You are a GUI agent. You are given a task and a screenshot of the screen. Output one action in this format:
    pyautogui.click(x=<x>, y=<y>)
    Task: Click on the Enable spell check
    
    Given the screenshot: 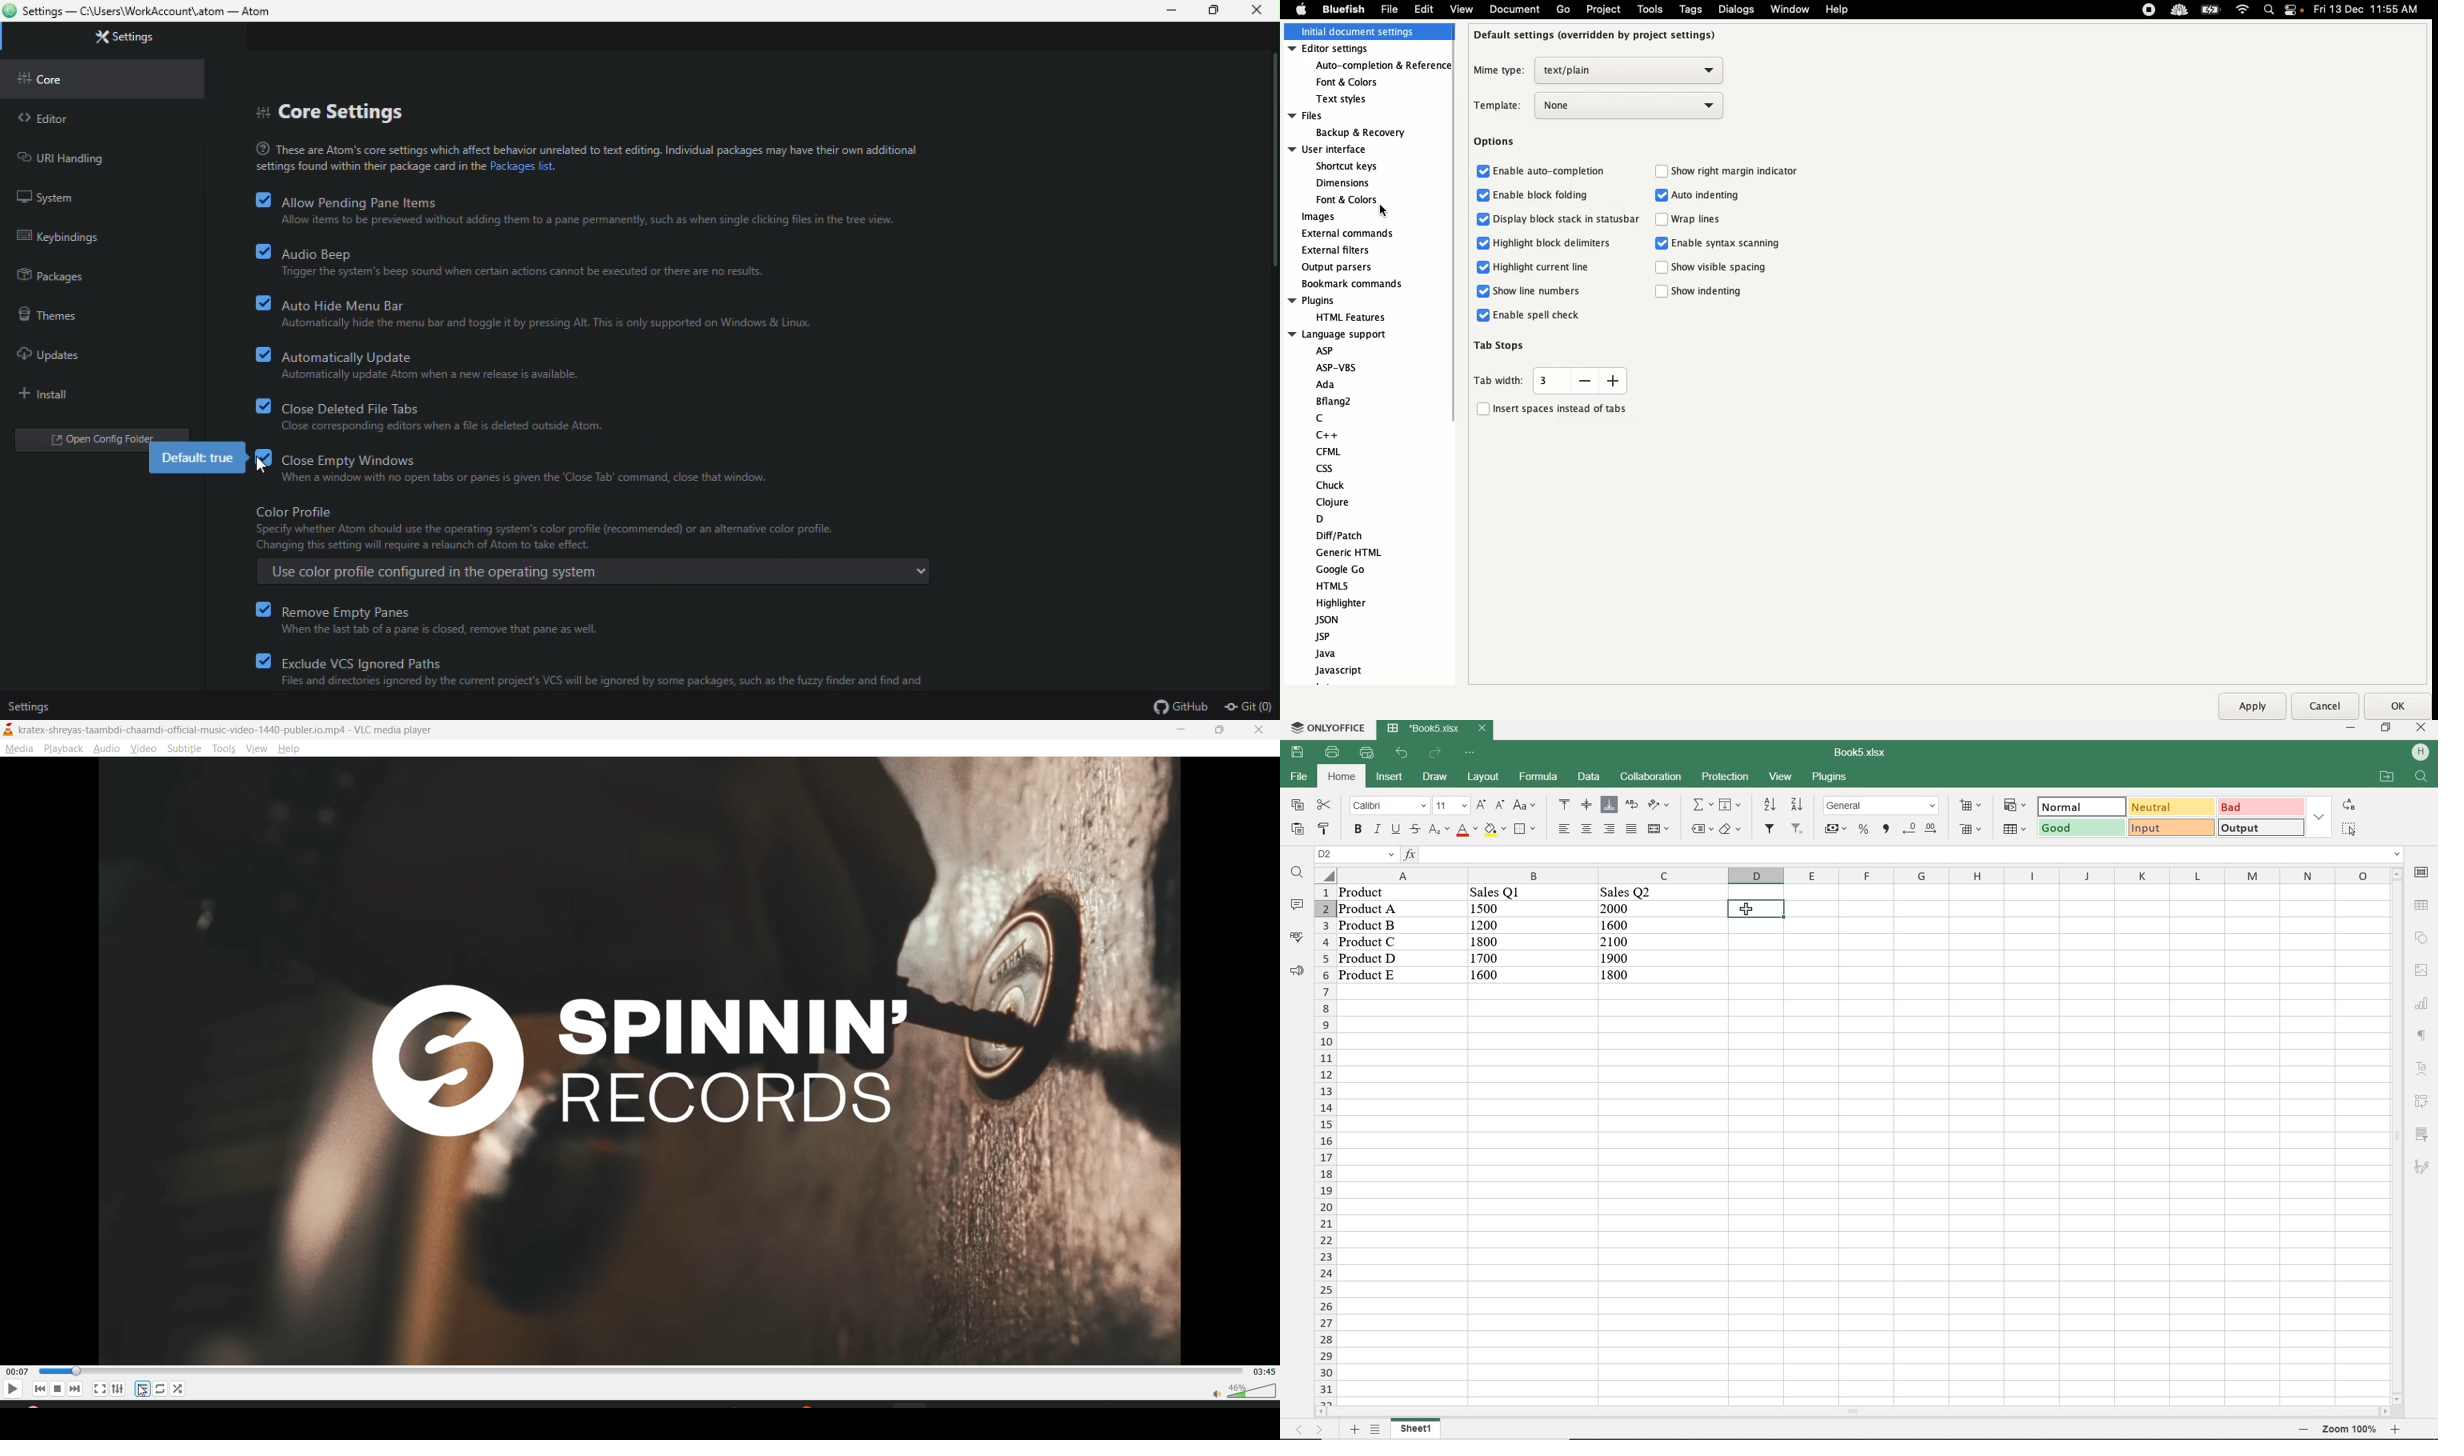 What is the action you would take?
    pyautogui.click(x=1529, y=315)
    